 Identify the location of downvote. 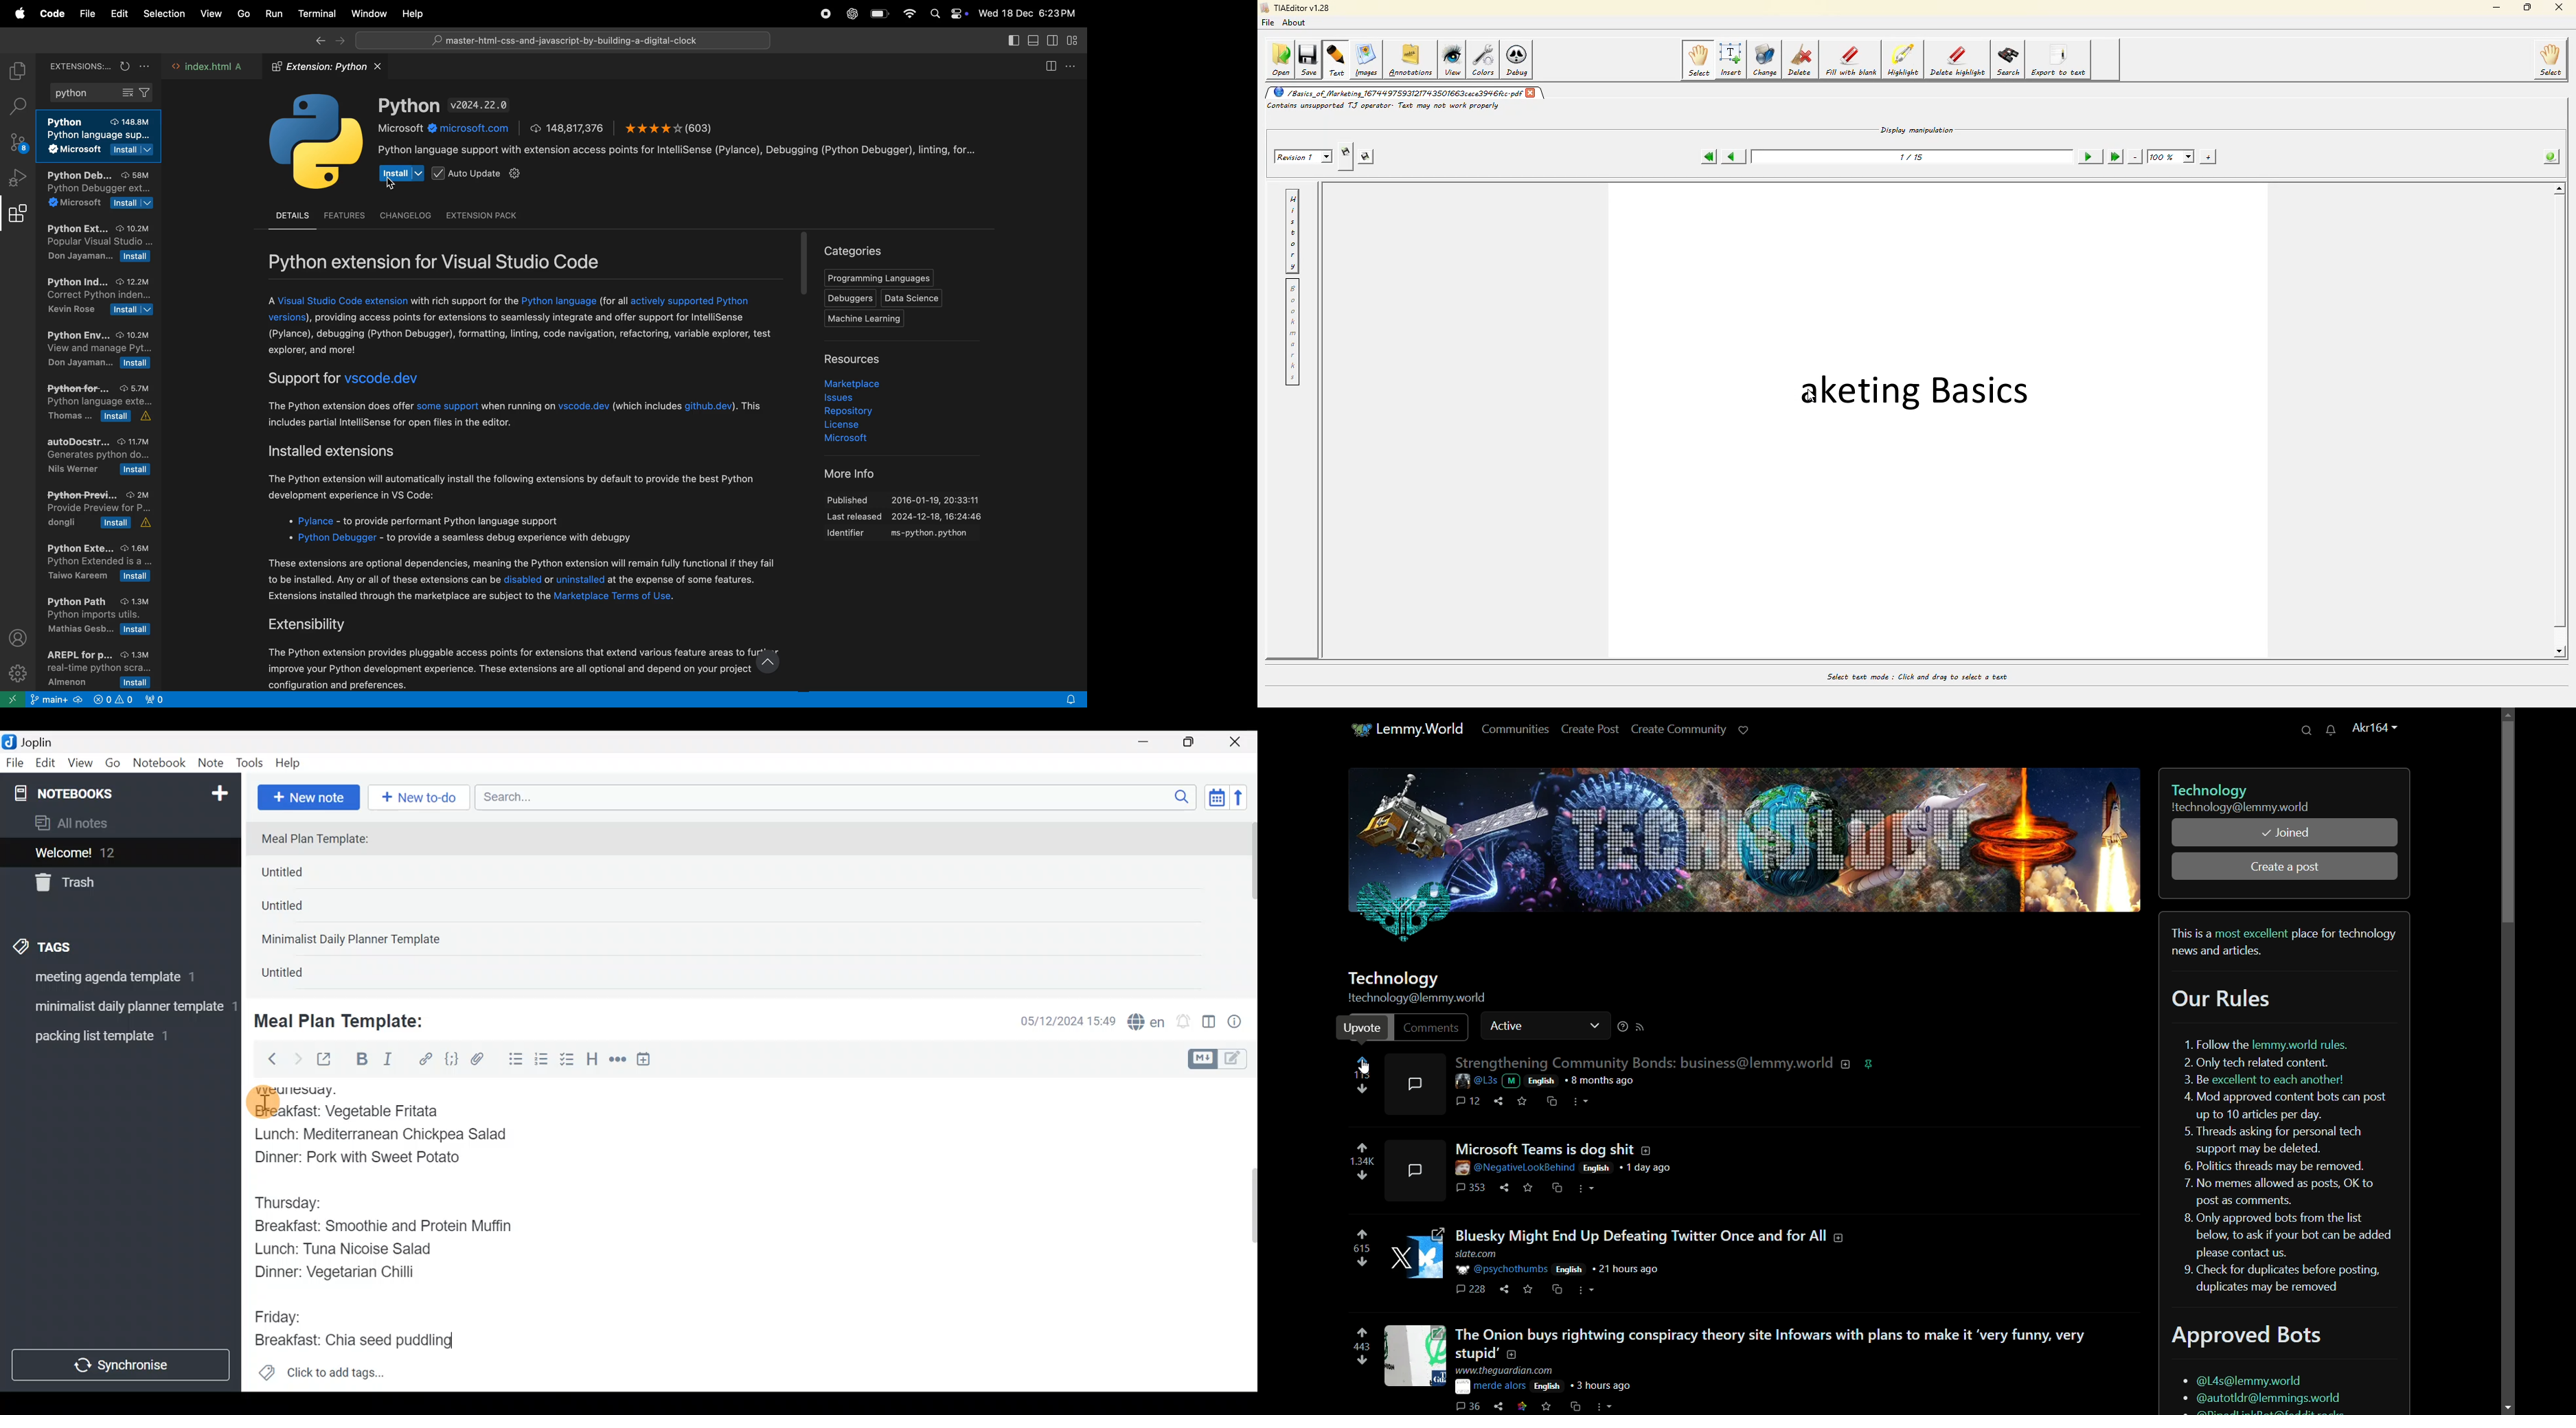
(1362, 1262).